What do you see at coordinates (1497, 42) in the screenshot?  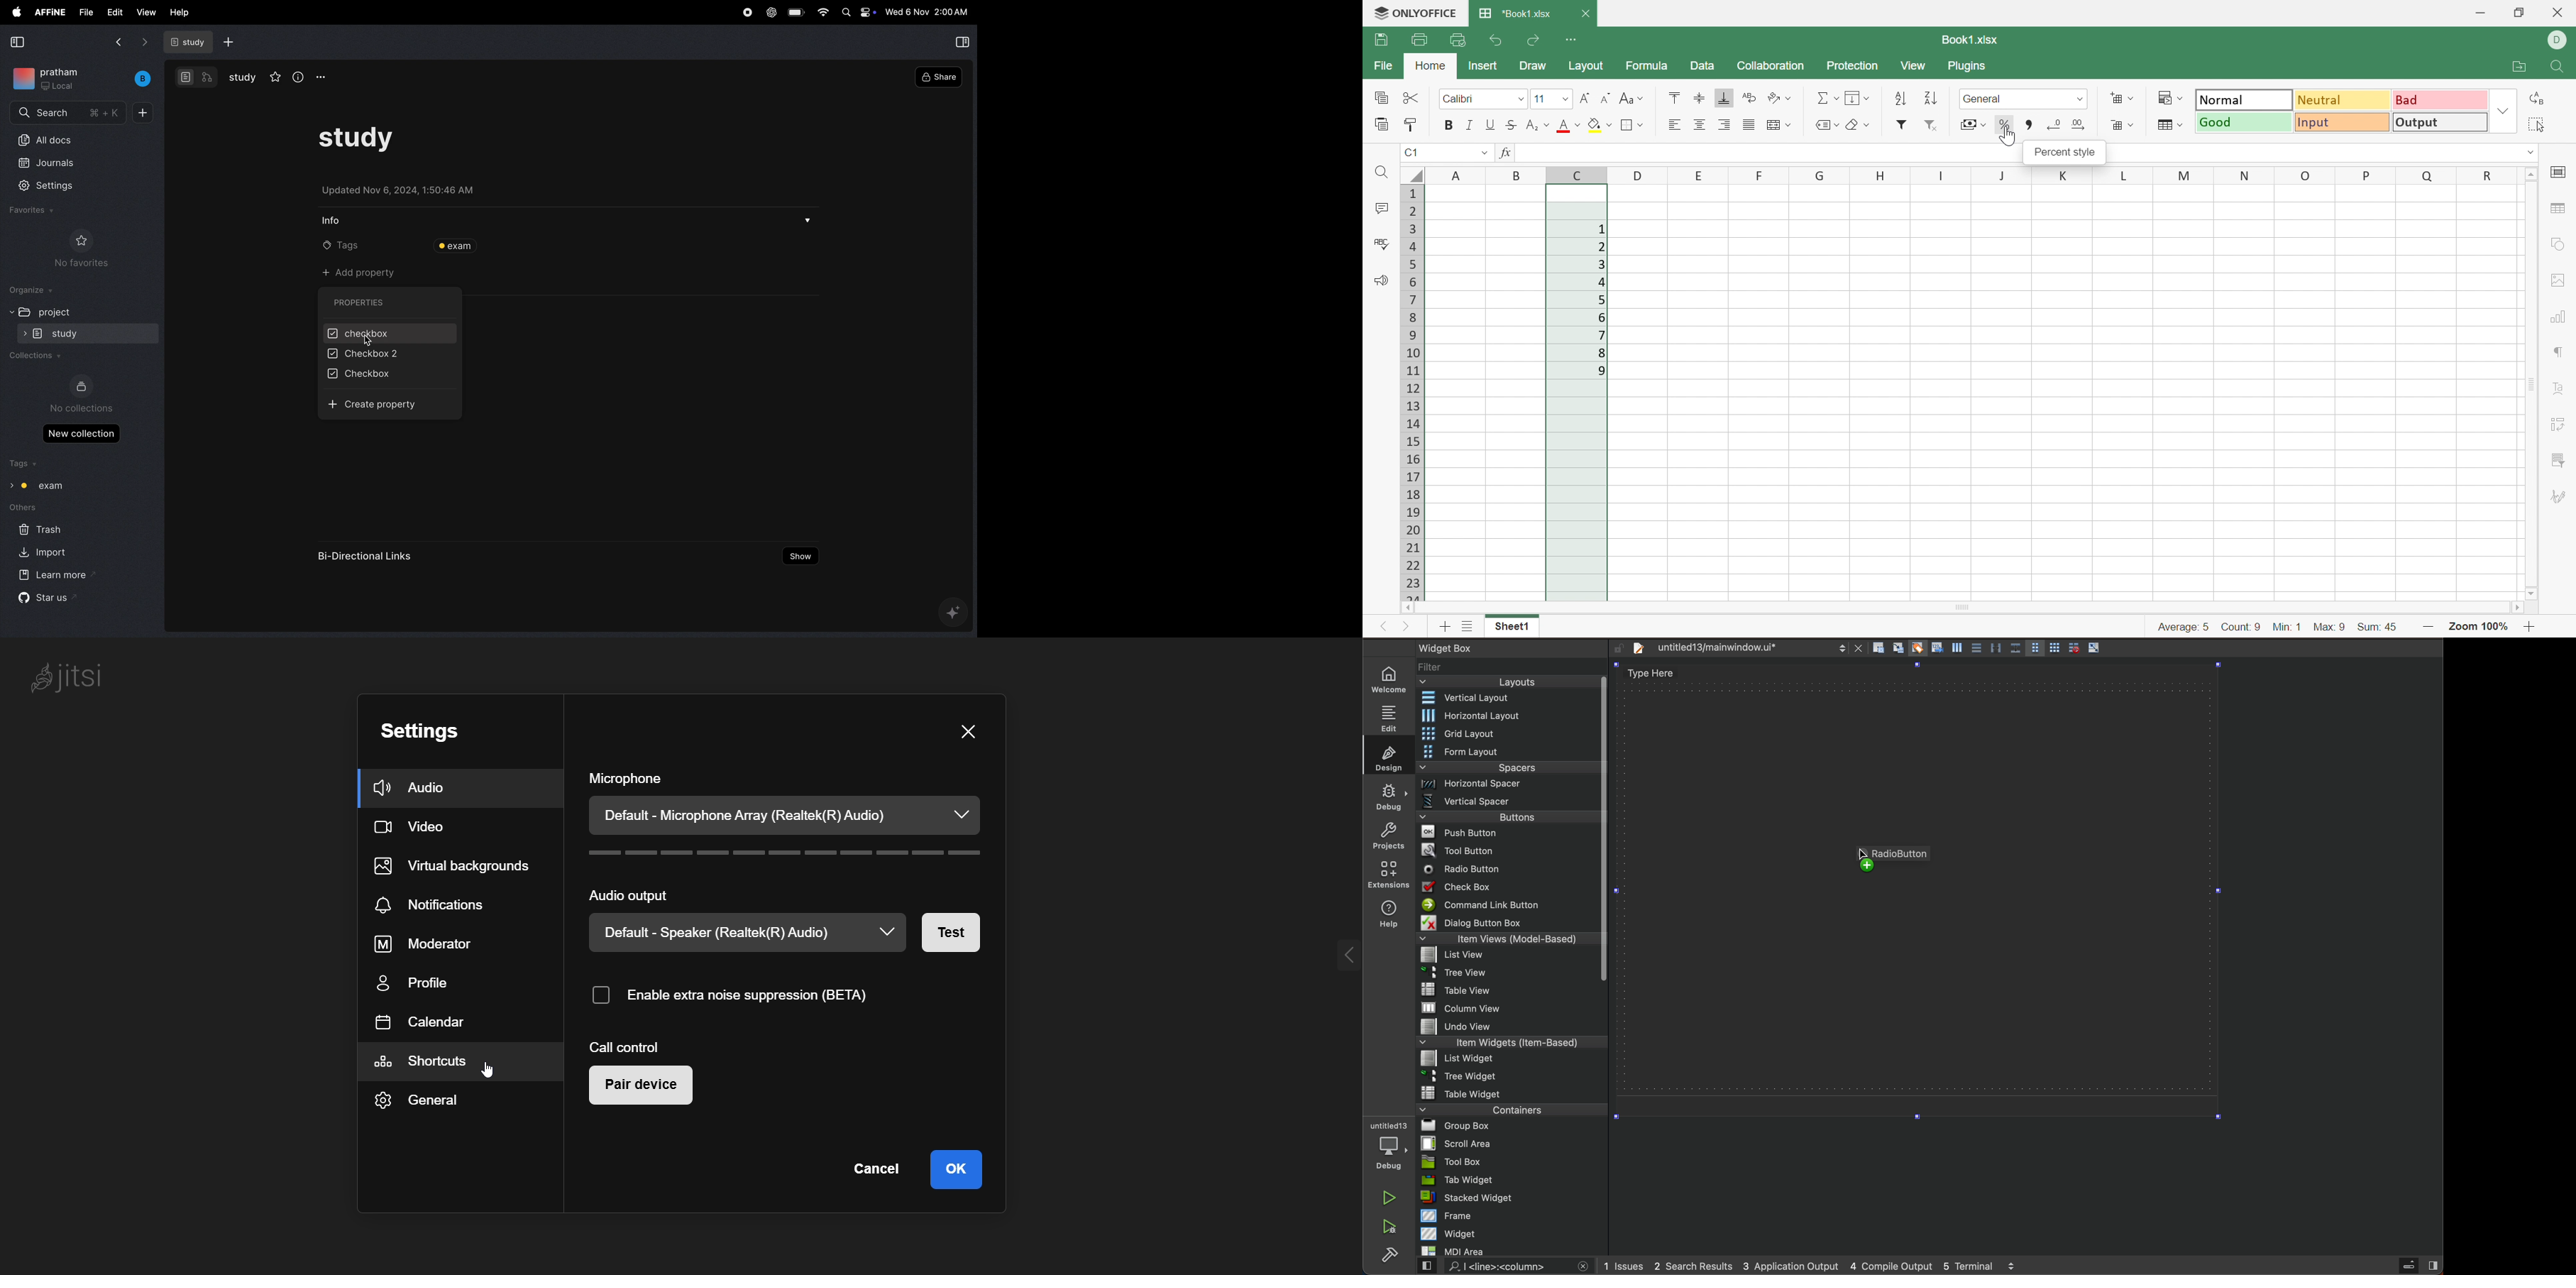 I see `Undo` at bounding box center [1497, 42].